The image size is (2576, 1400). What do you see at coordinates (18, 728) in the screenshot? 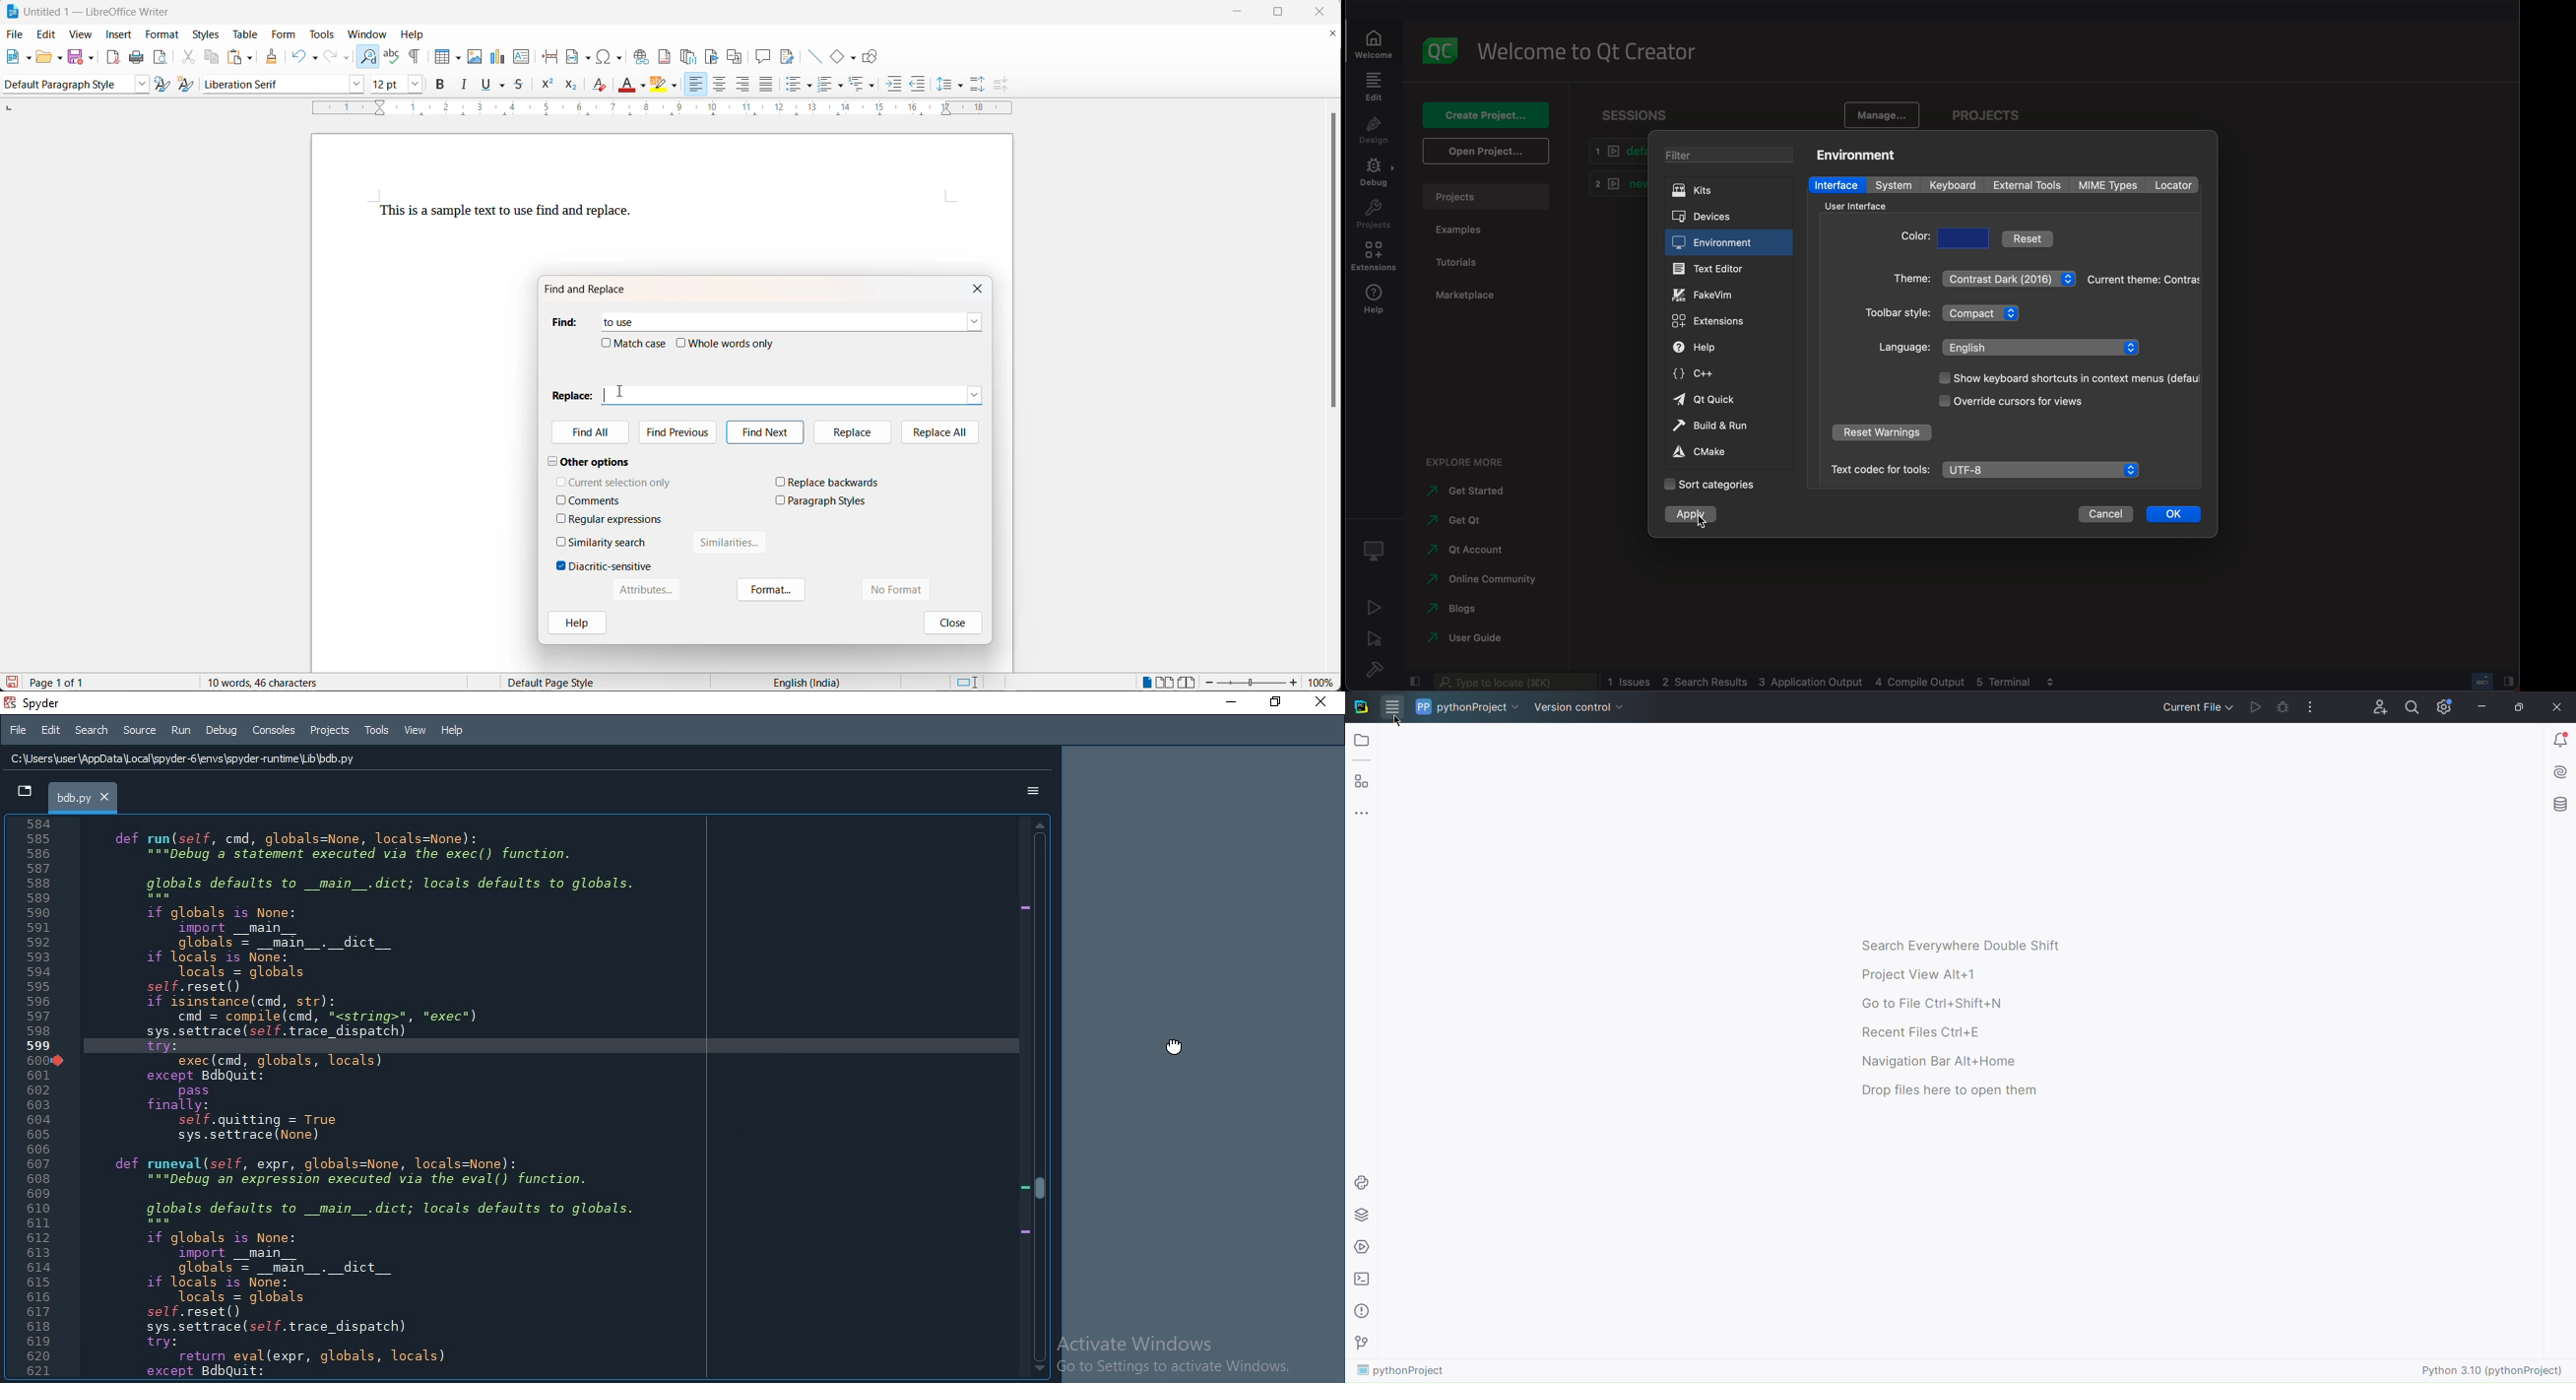
I see `File ` at bounding box center [18, 728].